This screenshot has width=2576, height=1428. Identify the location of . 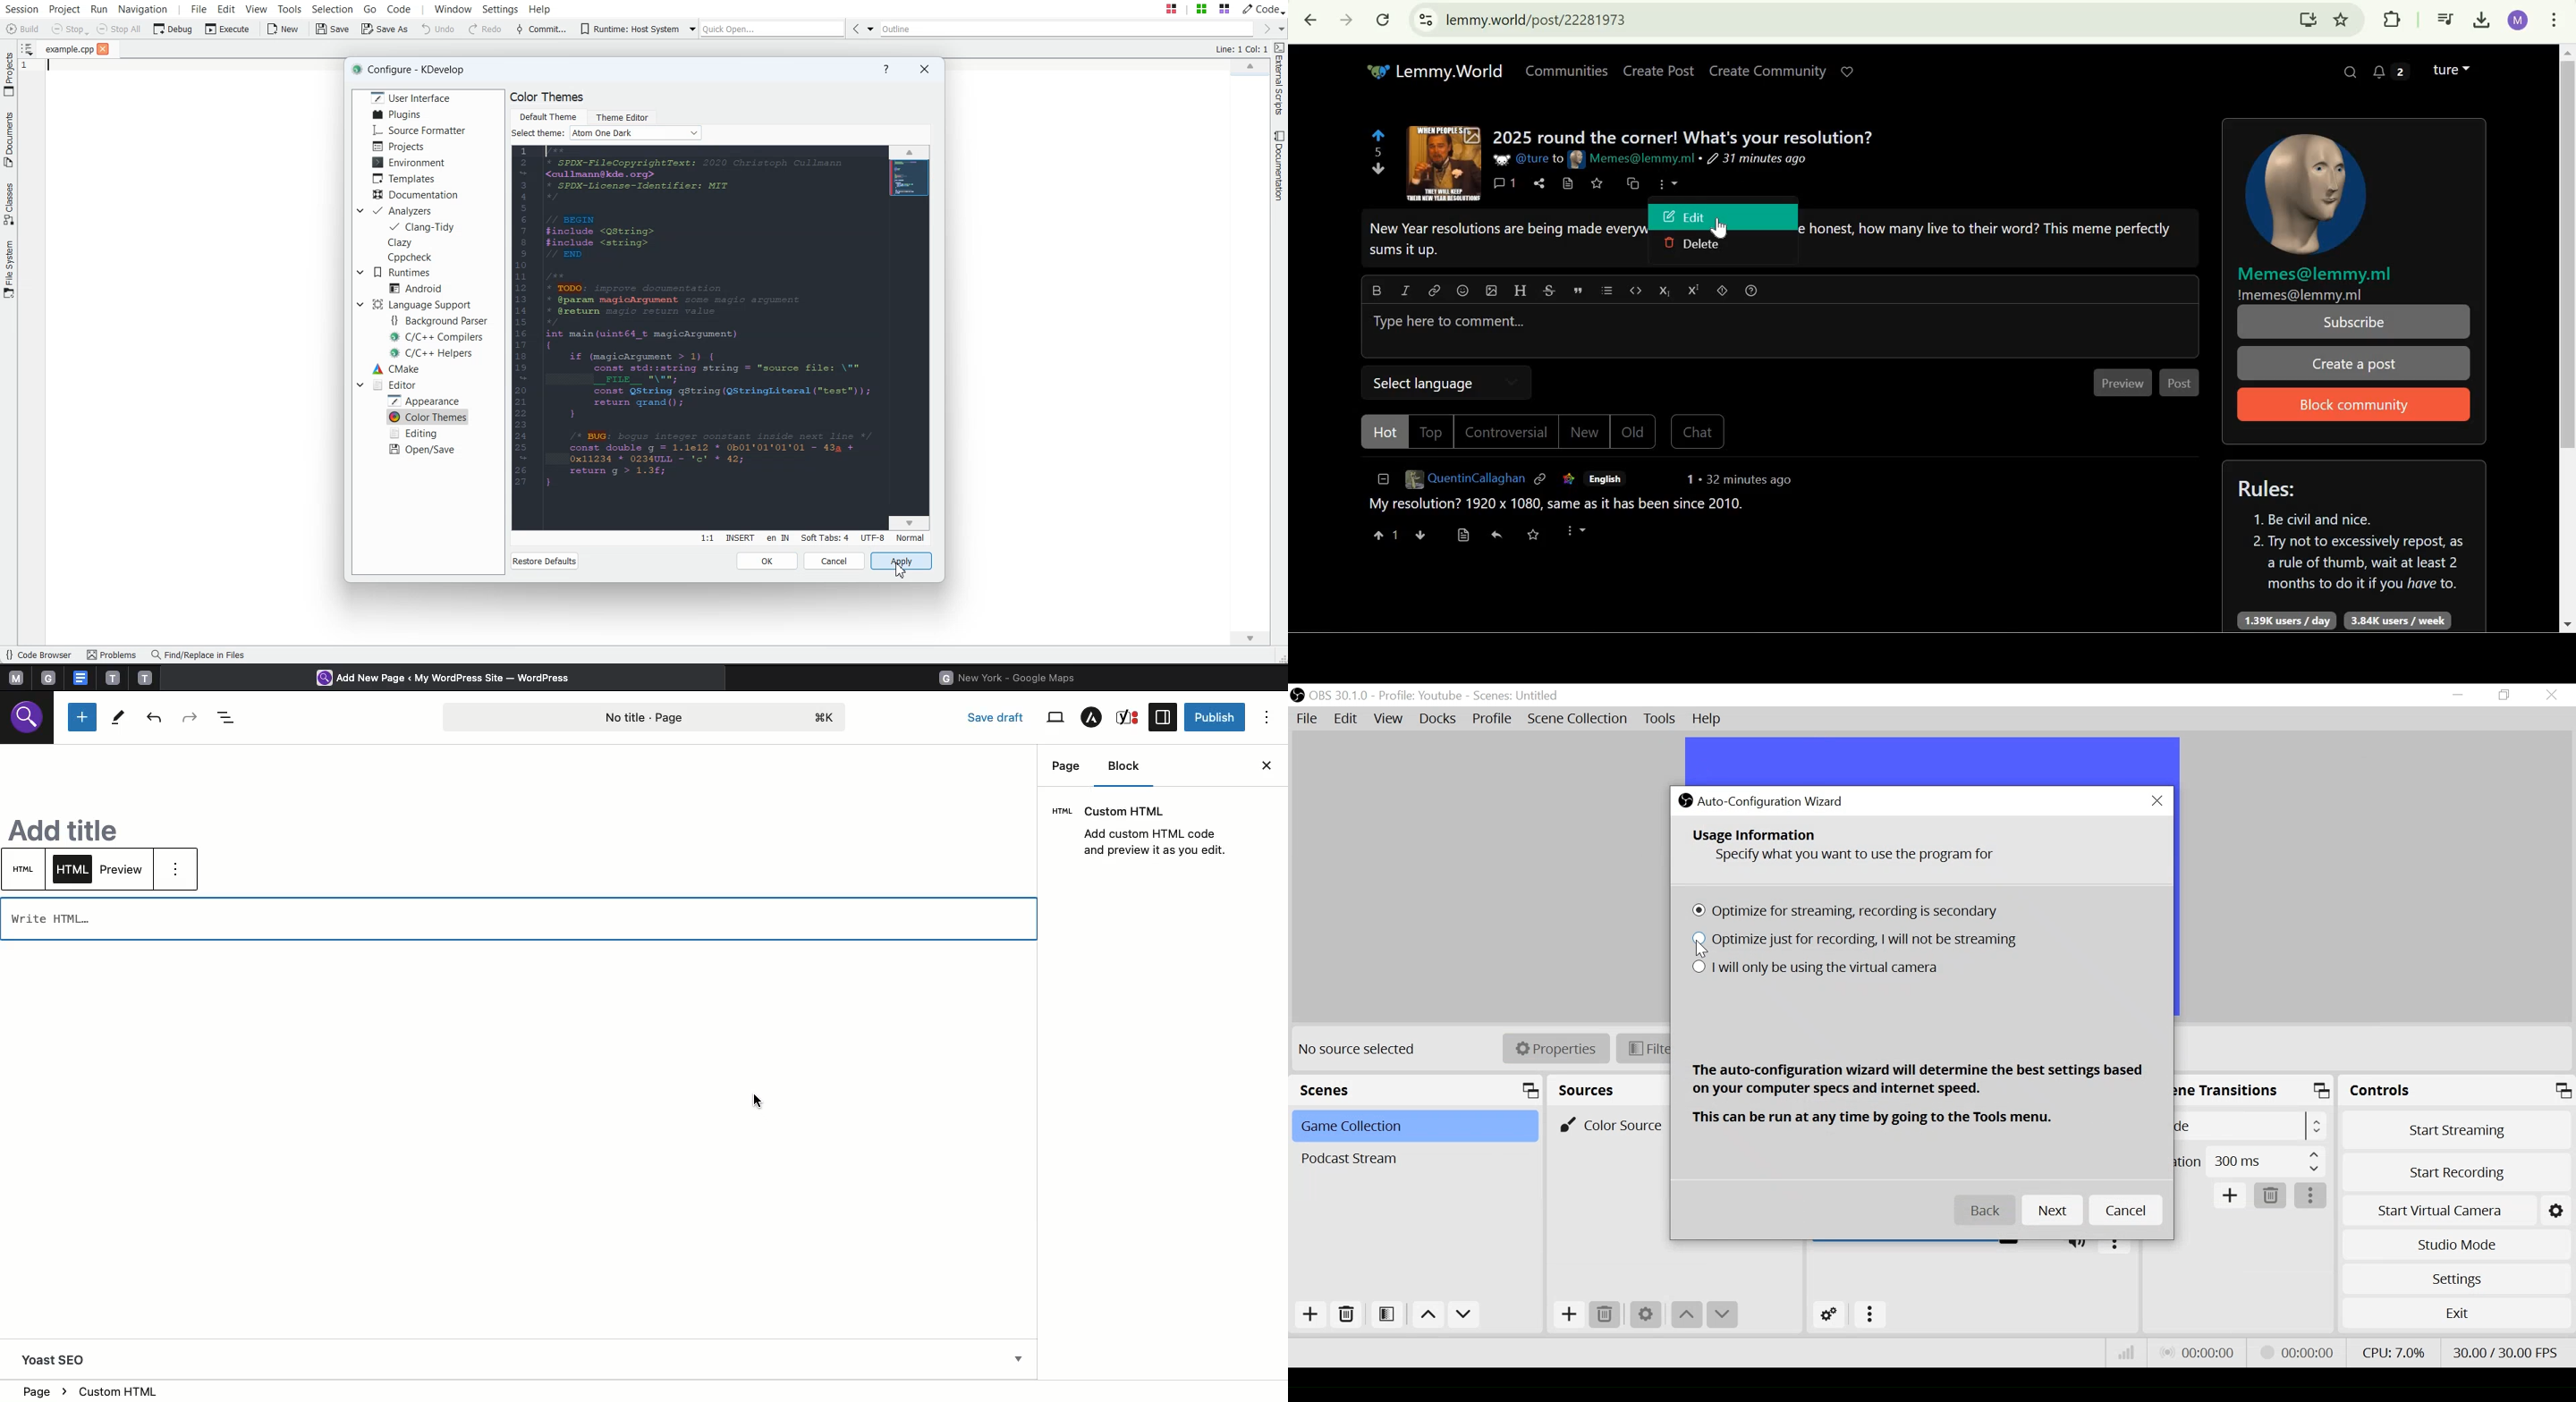
(1375, 70).